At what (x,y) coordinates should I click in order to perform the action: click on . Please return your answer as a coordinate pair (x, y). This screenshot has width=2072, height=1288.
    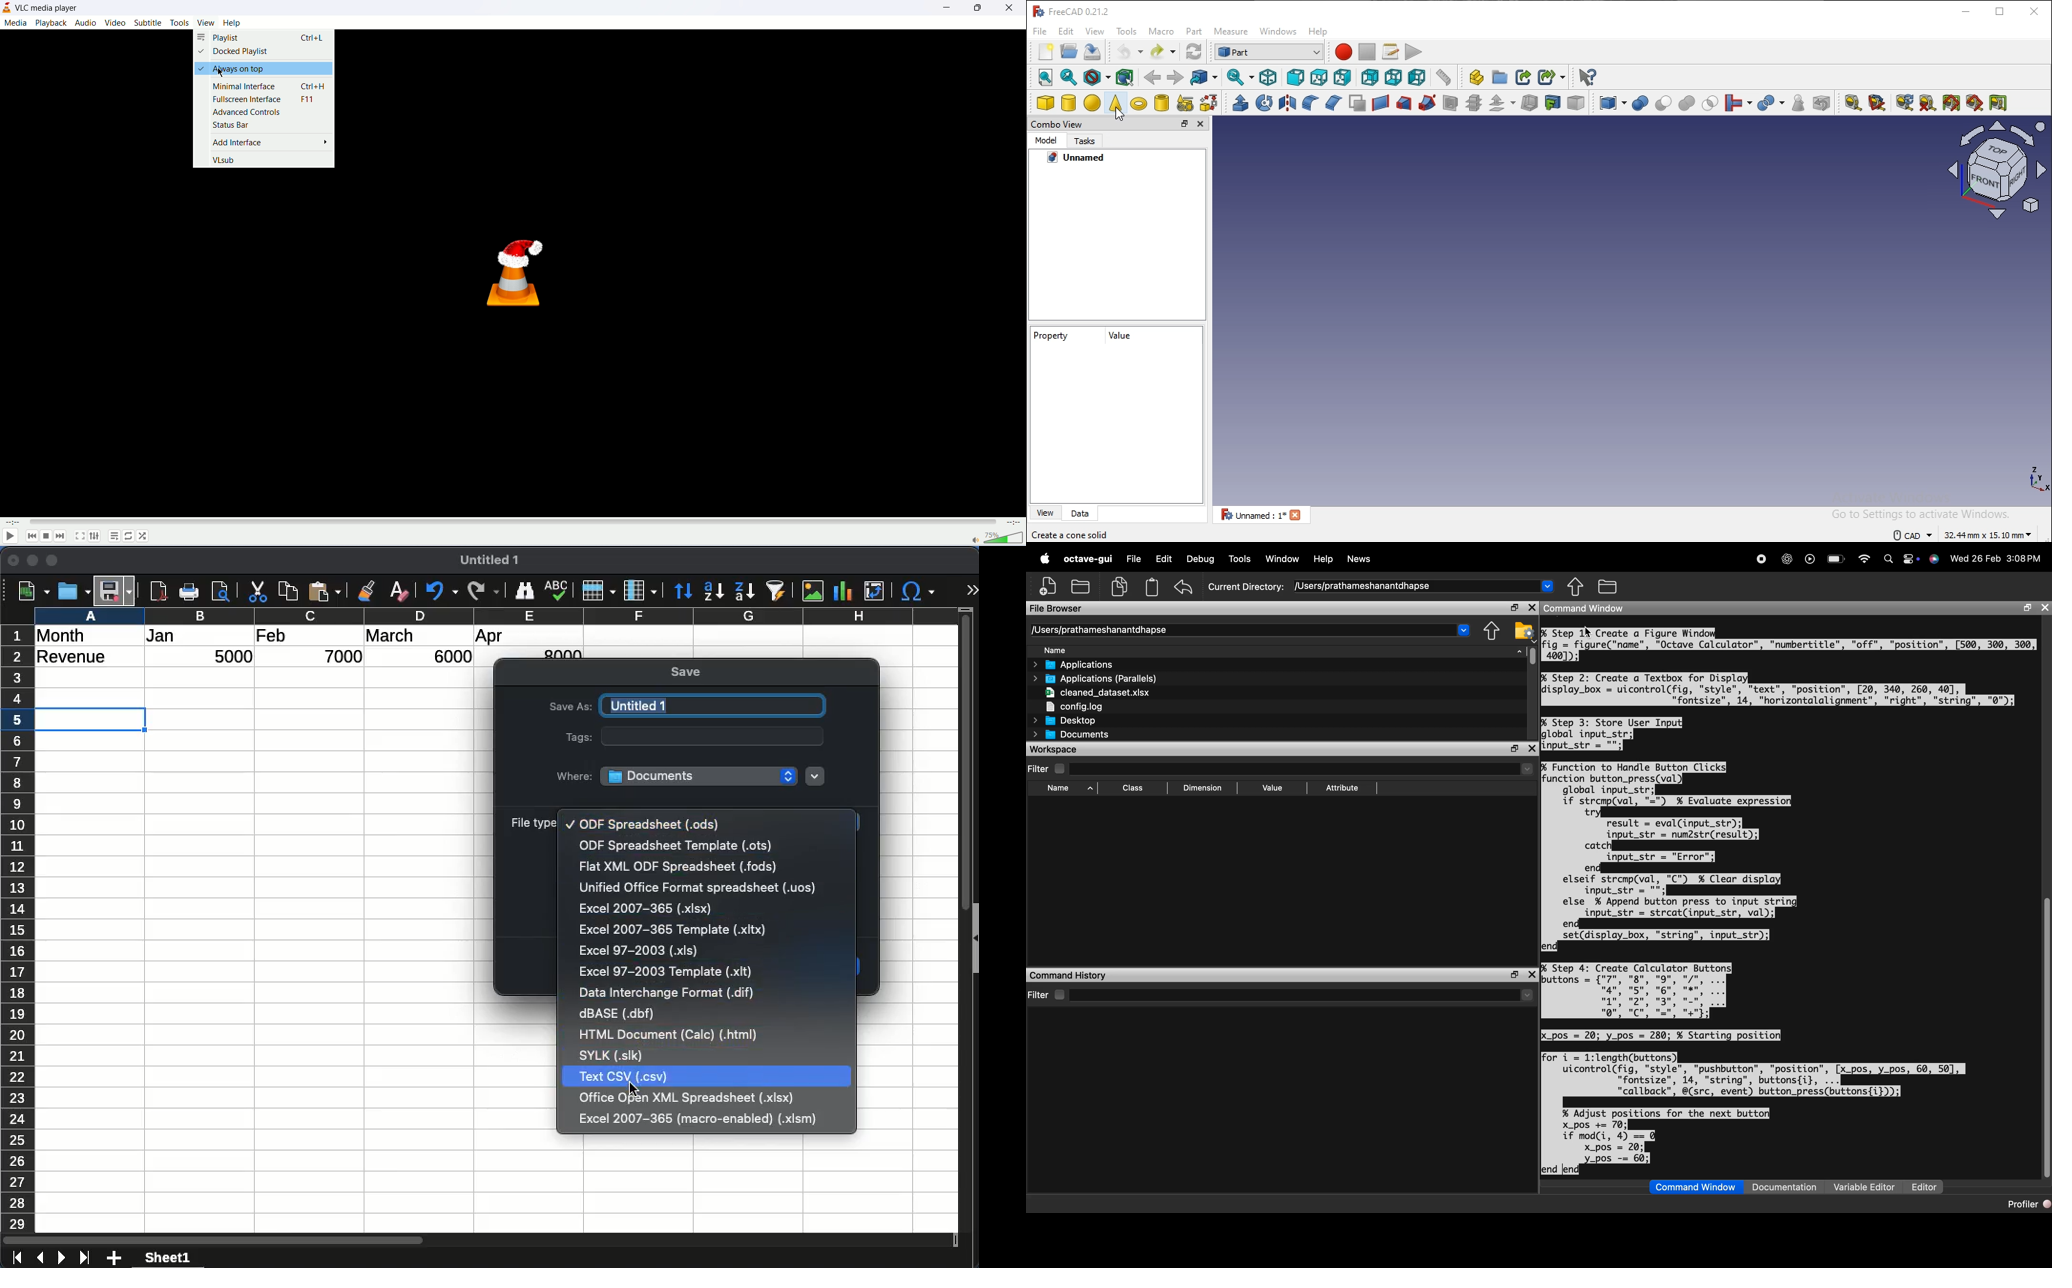
    Looking at the image, I should click on (1639, 104).